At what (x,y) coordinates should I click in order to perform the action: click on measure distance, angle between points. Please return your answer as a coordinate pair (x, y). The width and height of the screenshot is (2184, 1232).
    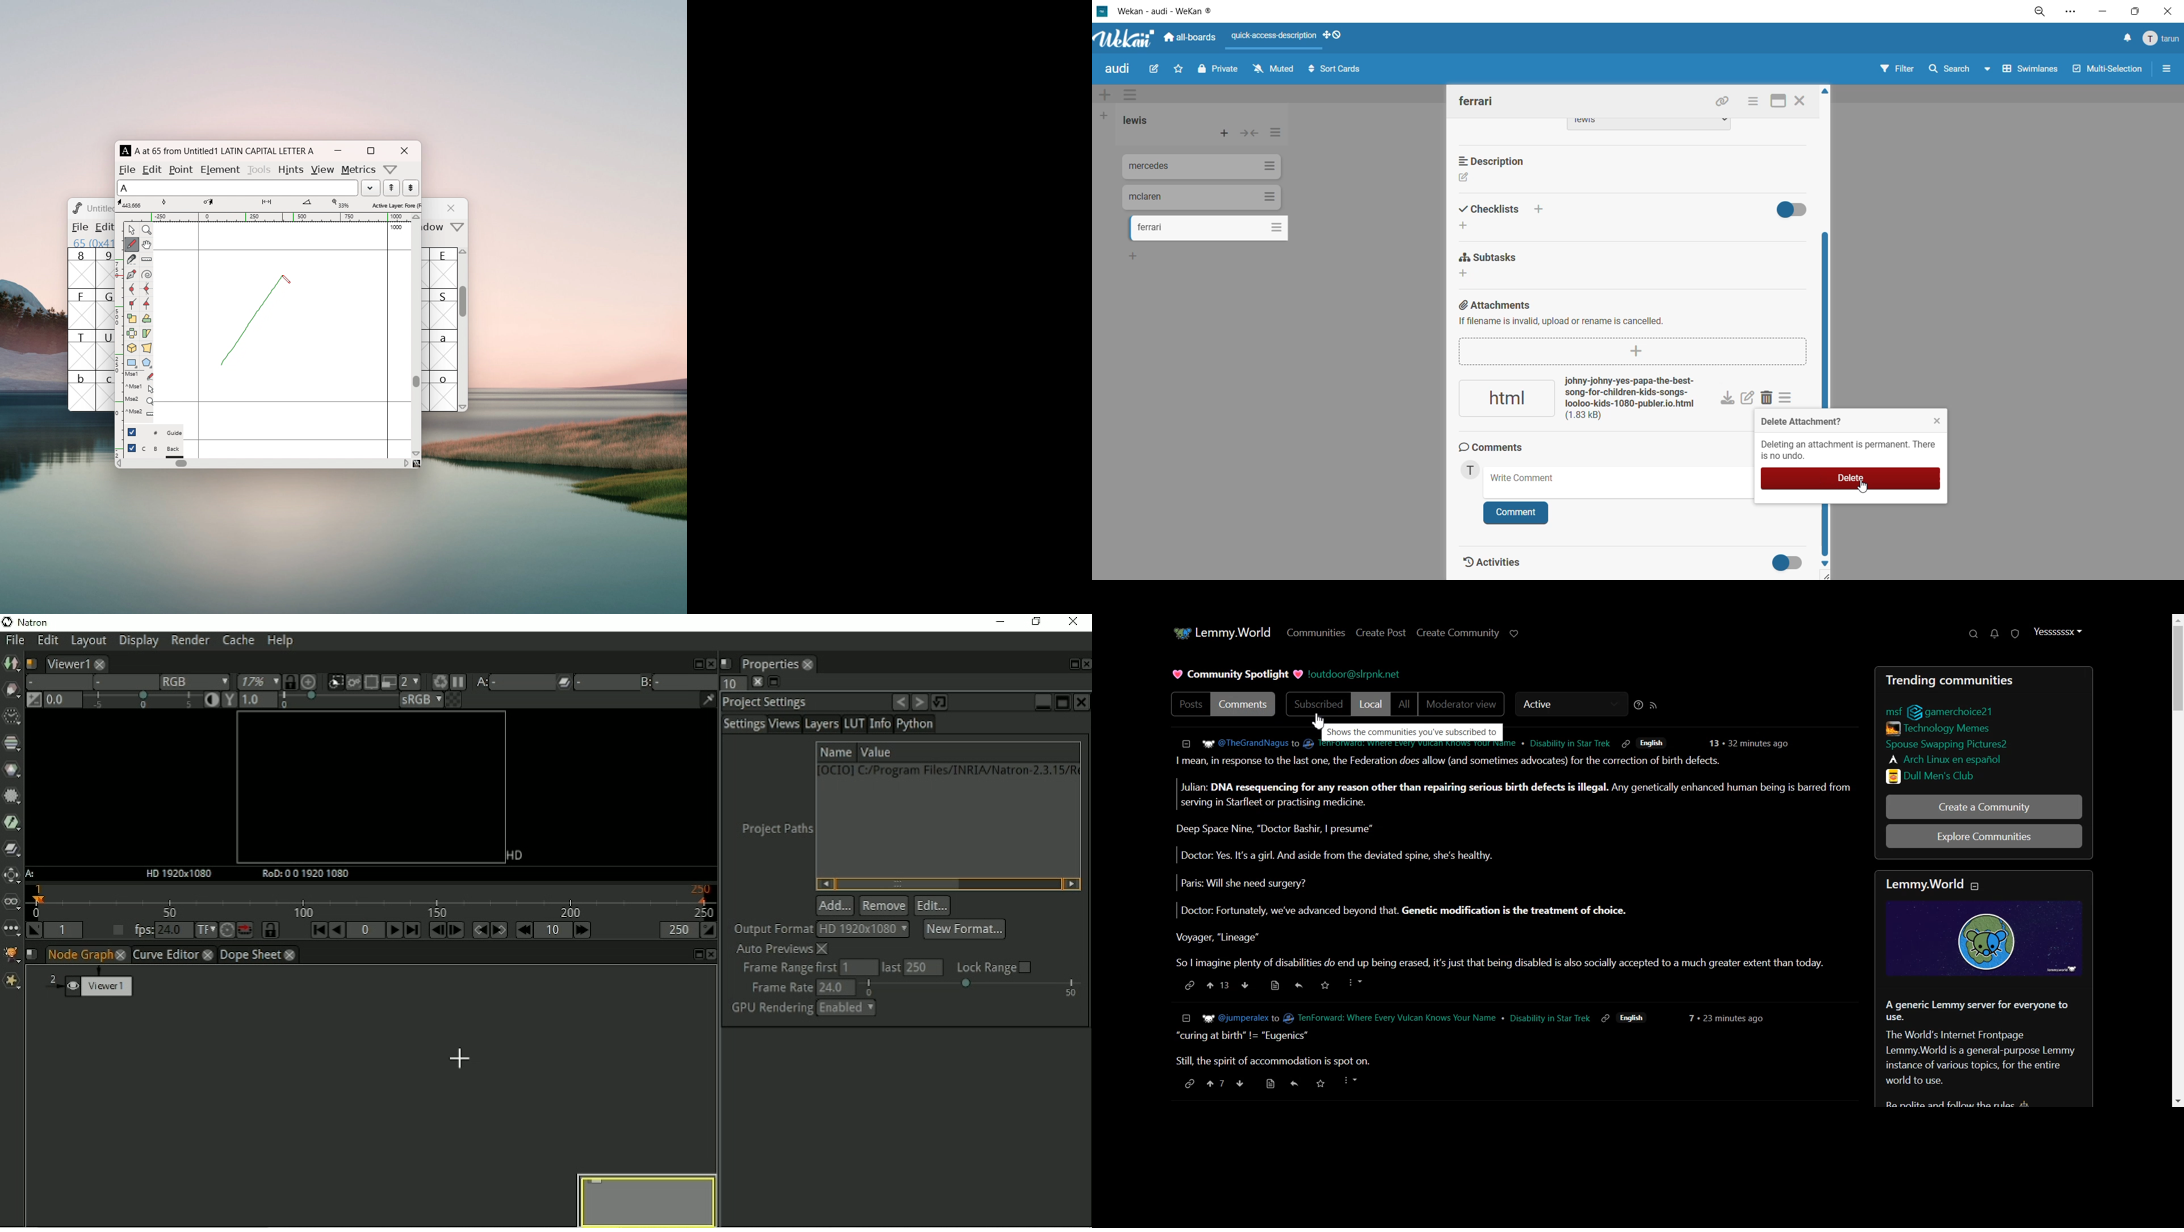
    Looking at the image, I should click on (147, 260).